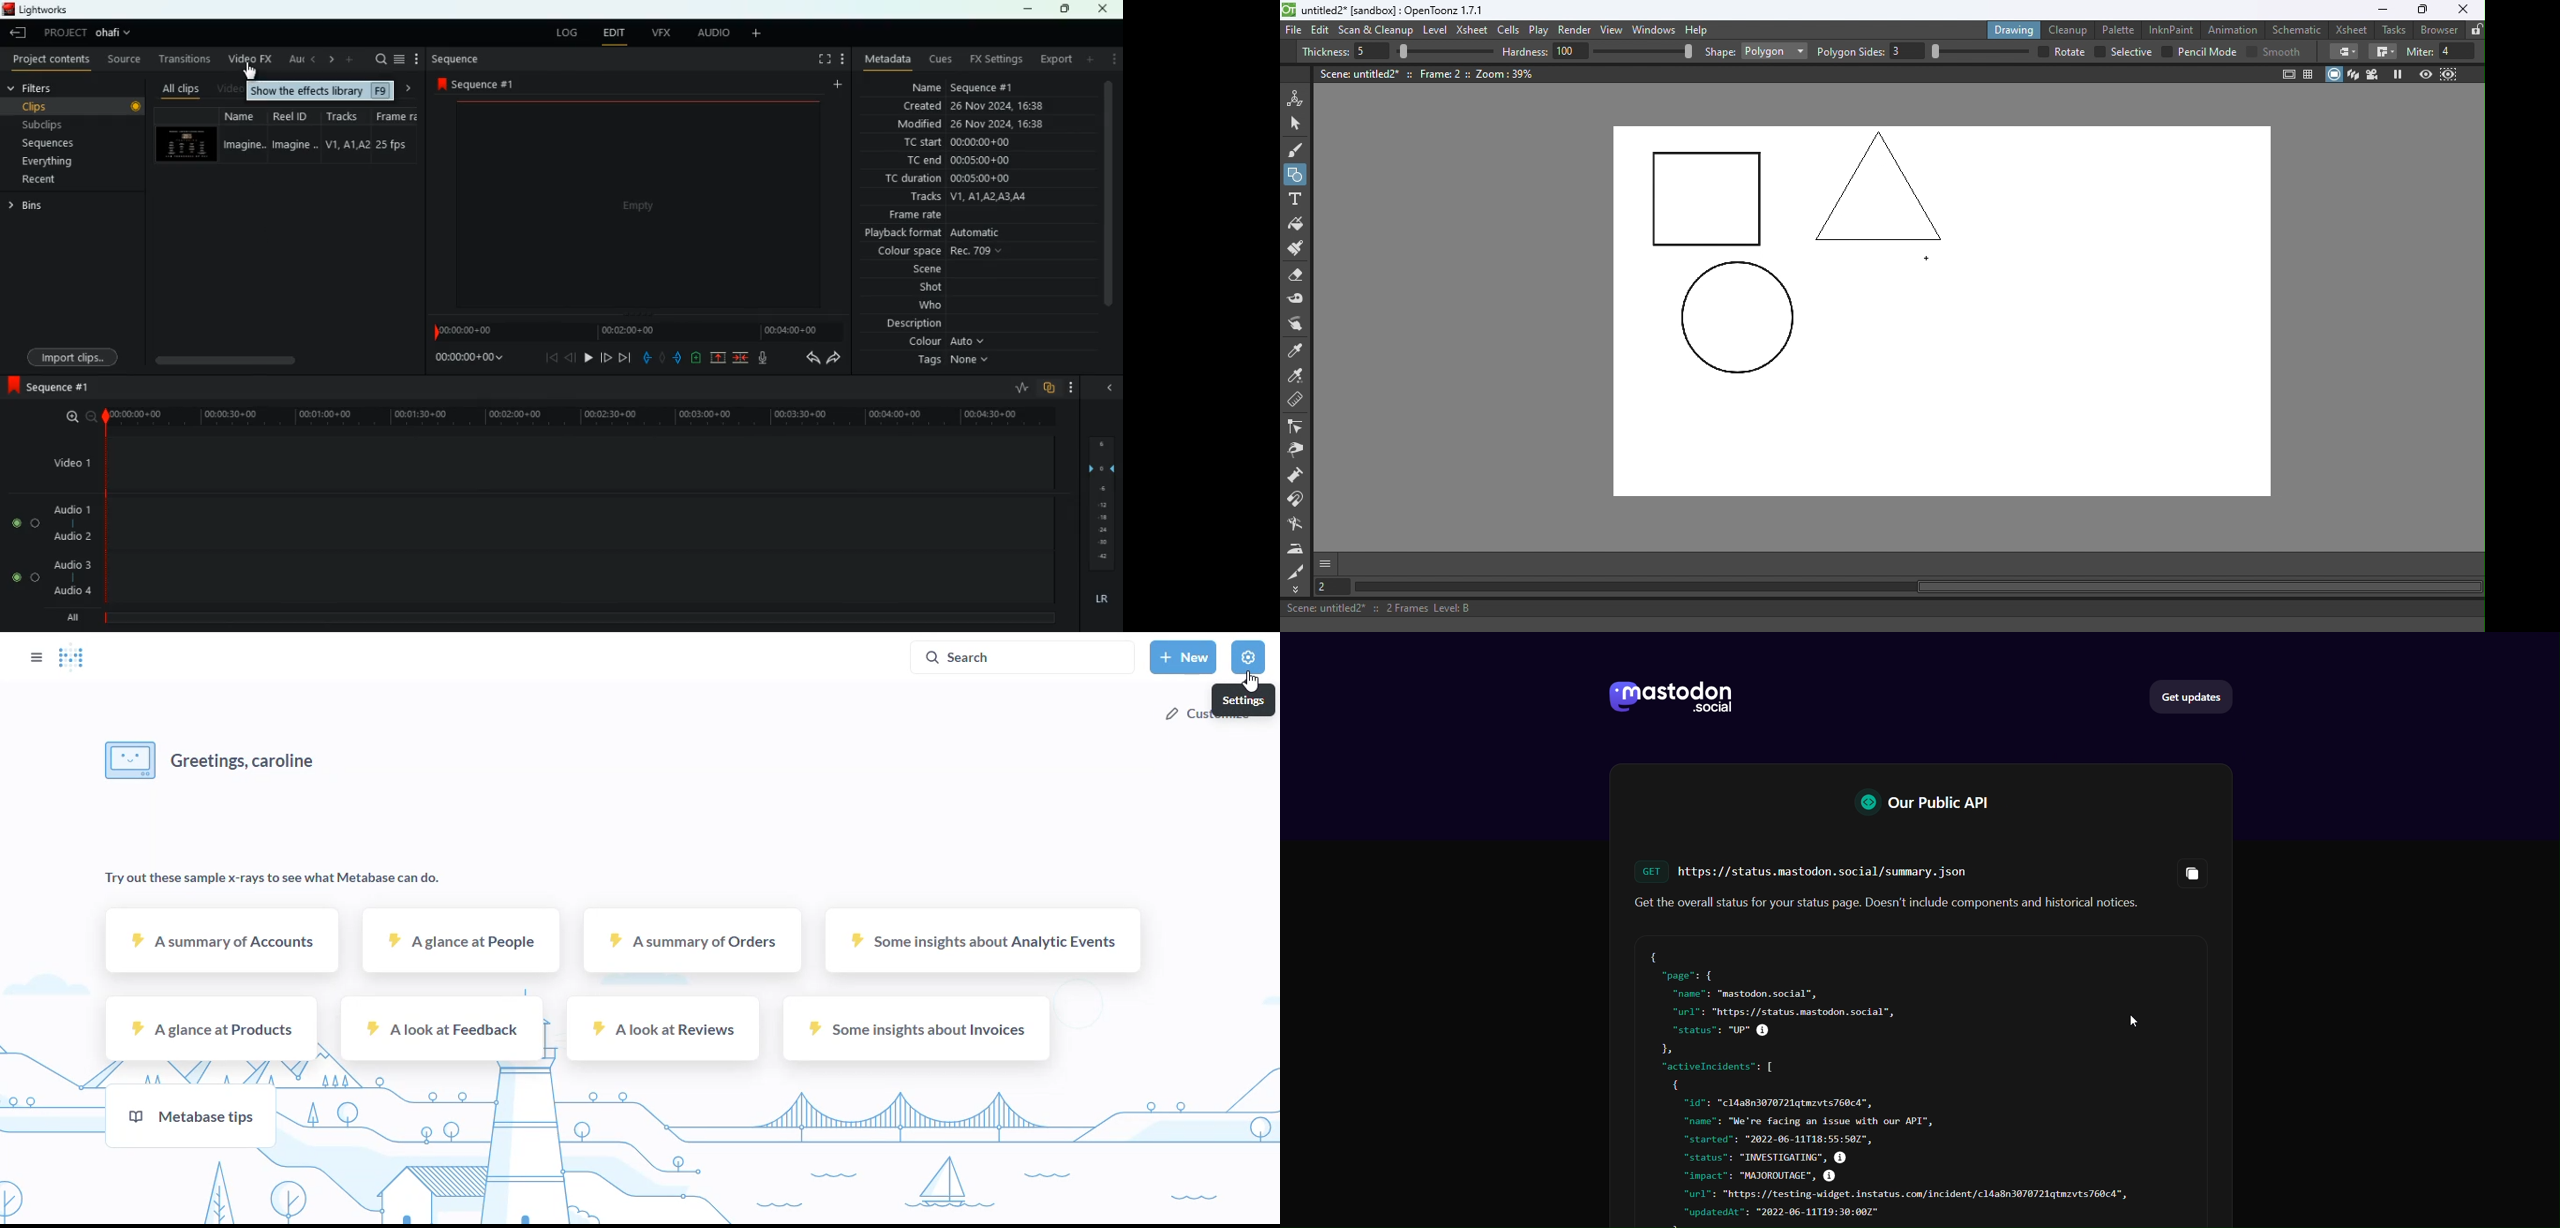  What do you see at coordinates (712, 33) in the screenshot?
I see `audio` at bounding box center [712, 33].